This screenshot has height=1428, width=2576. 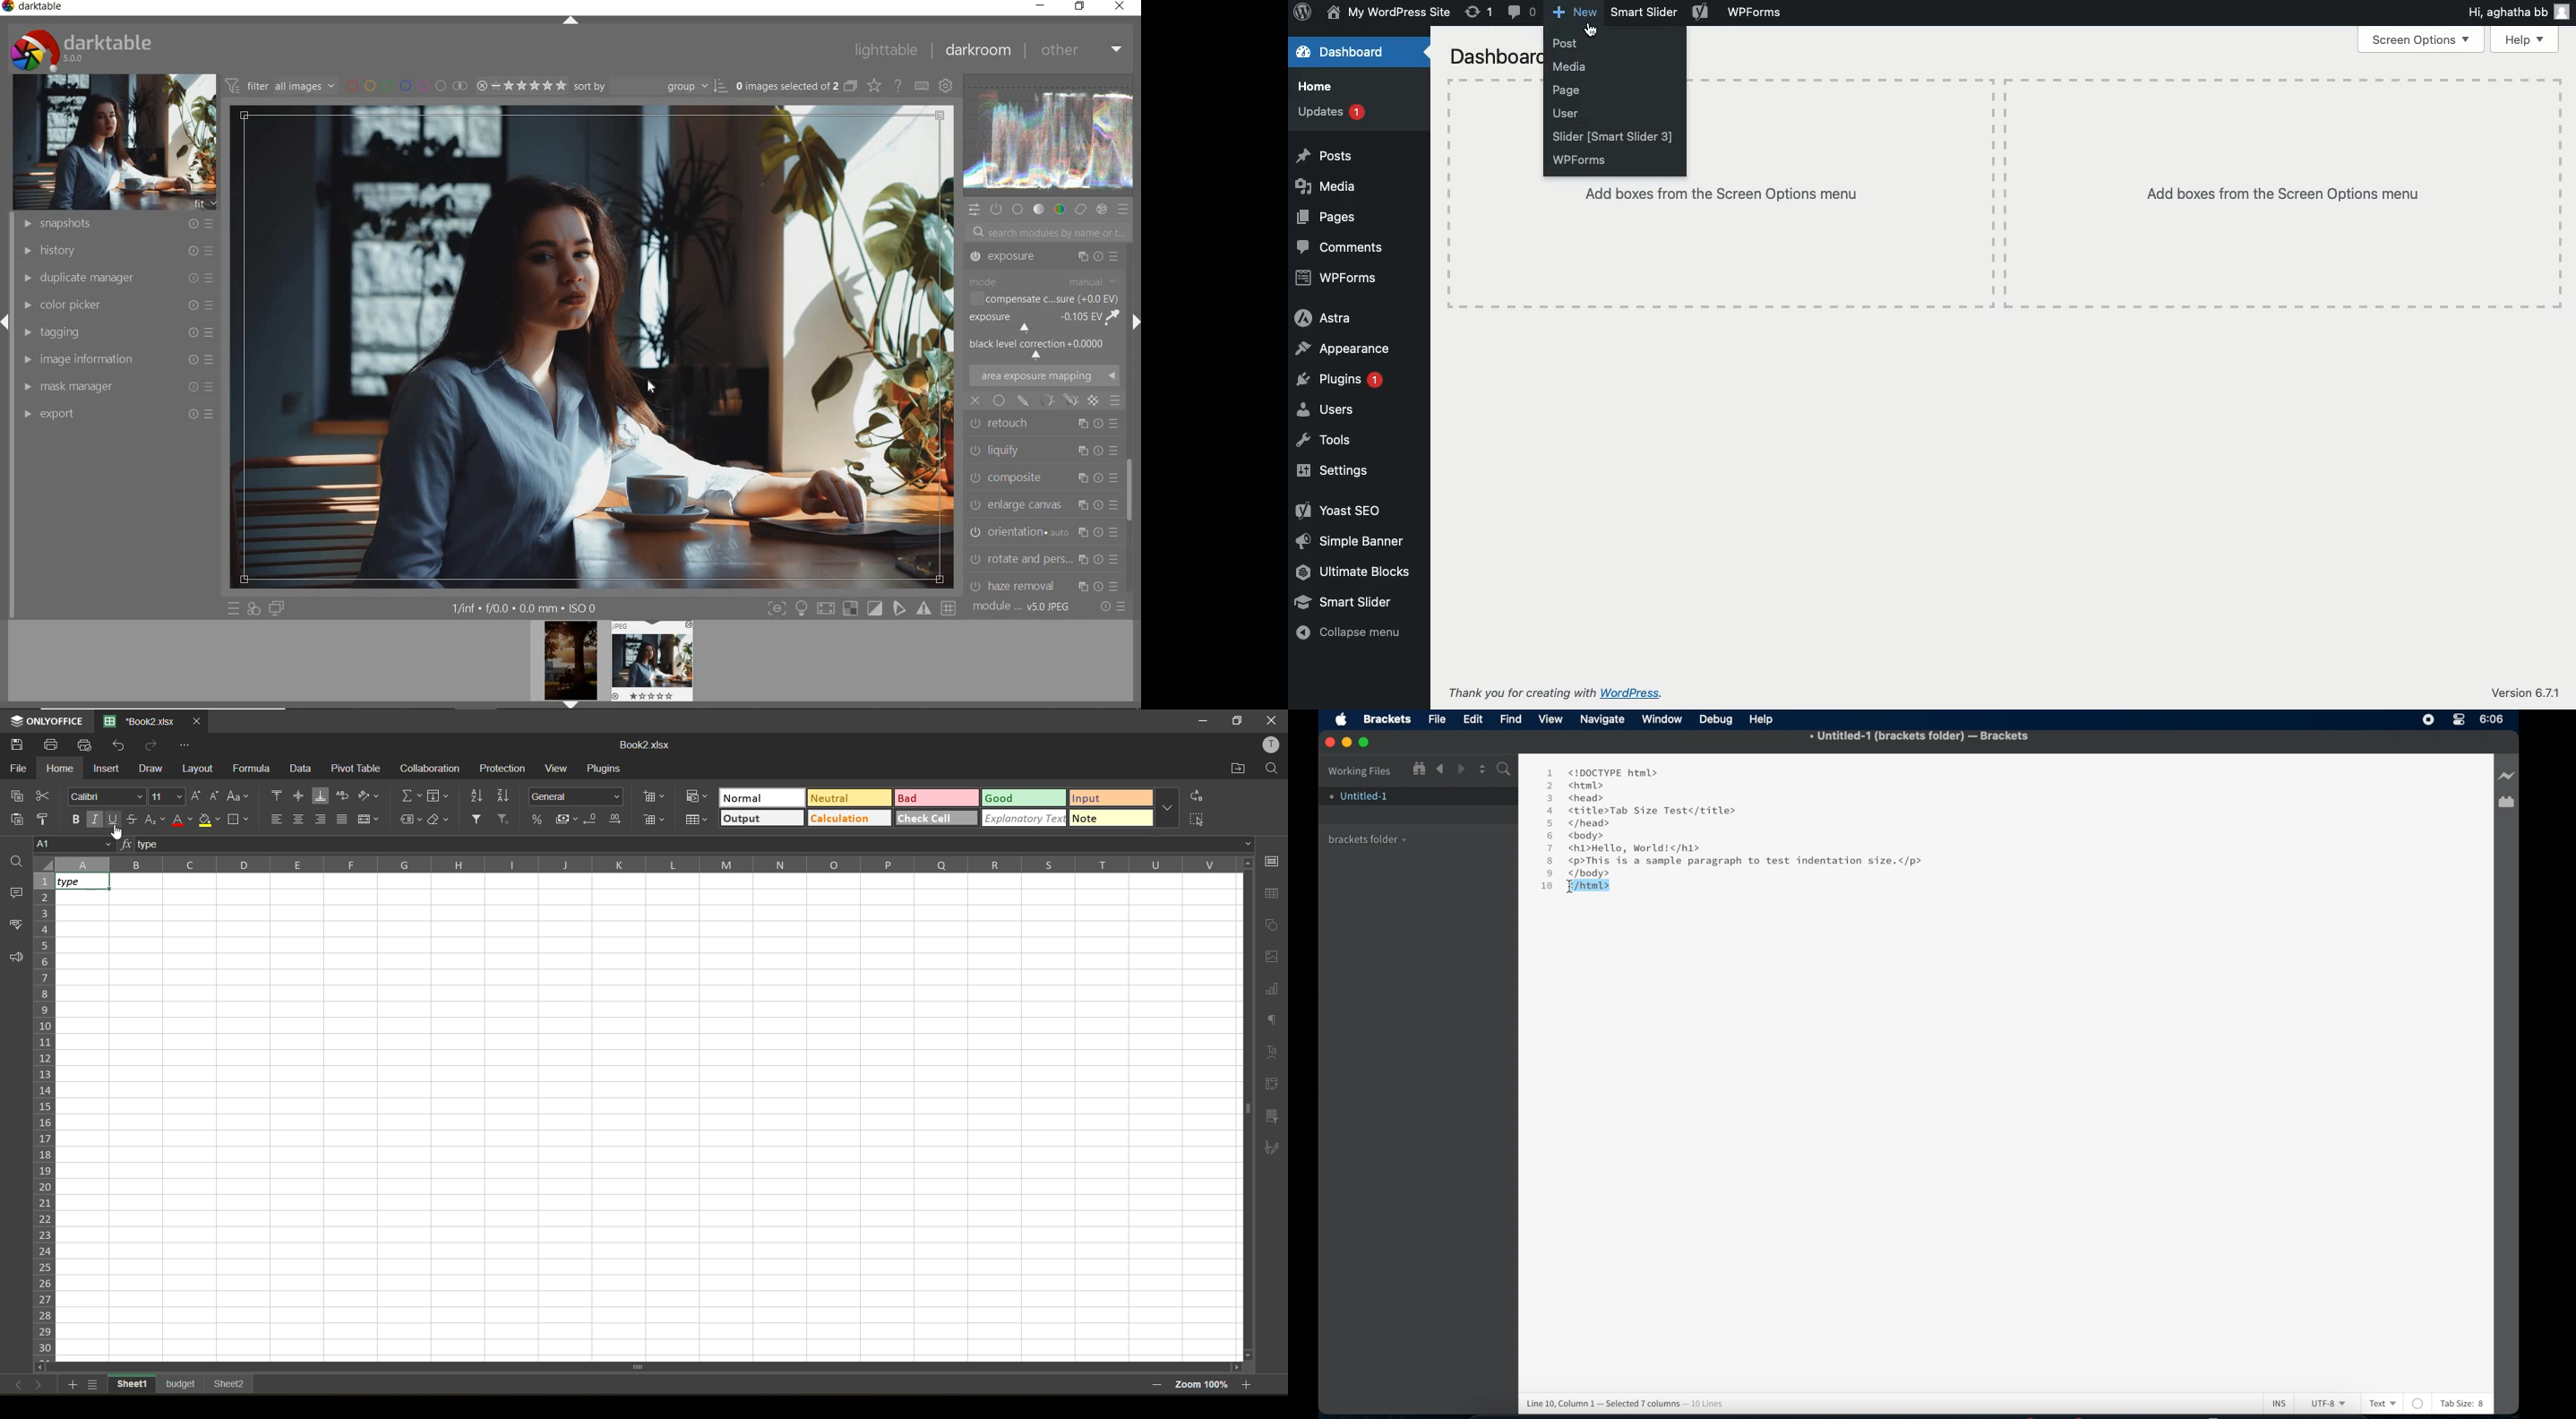 What do you see at coordinates (1511, 718) in the screenshot?
I see `Find` at bounding box center [1511, 718].